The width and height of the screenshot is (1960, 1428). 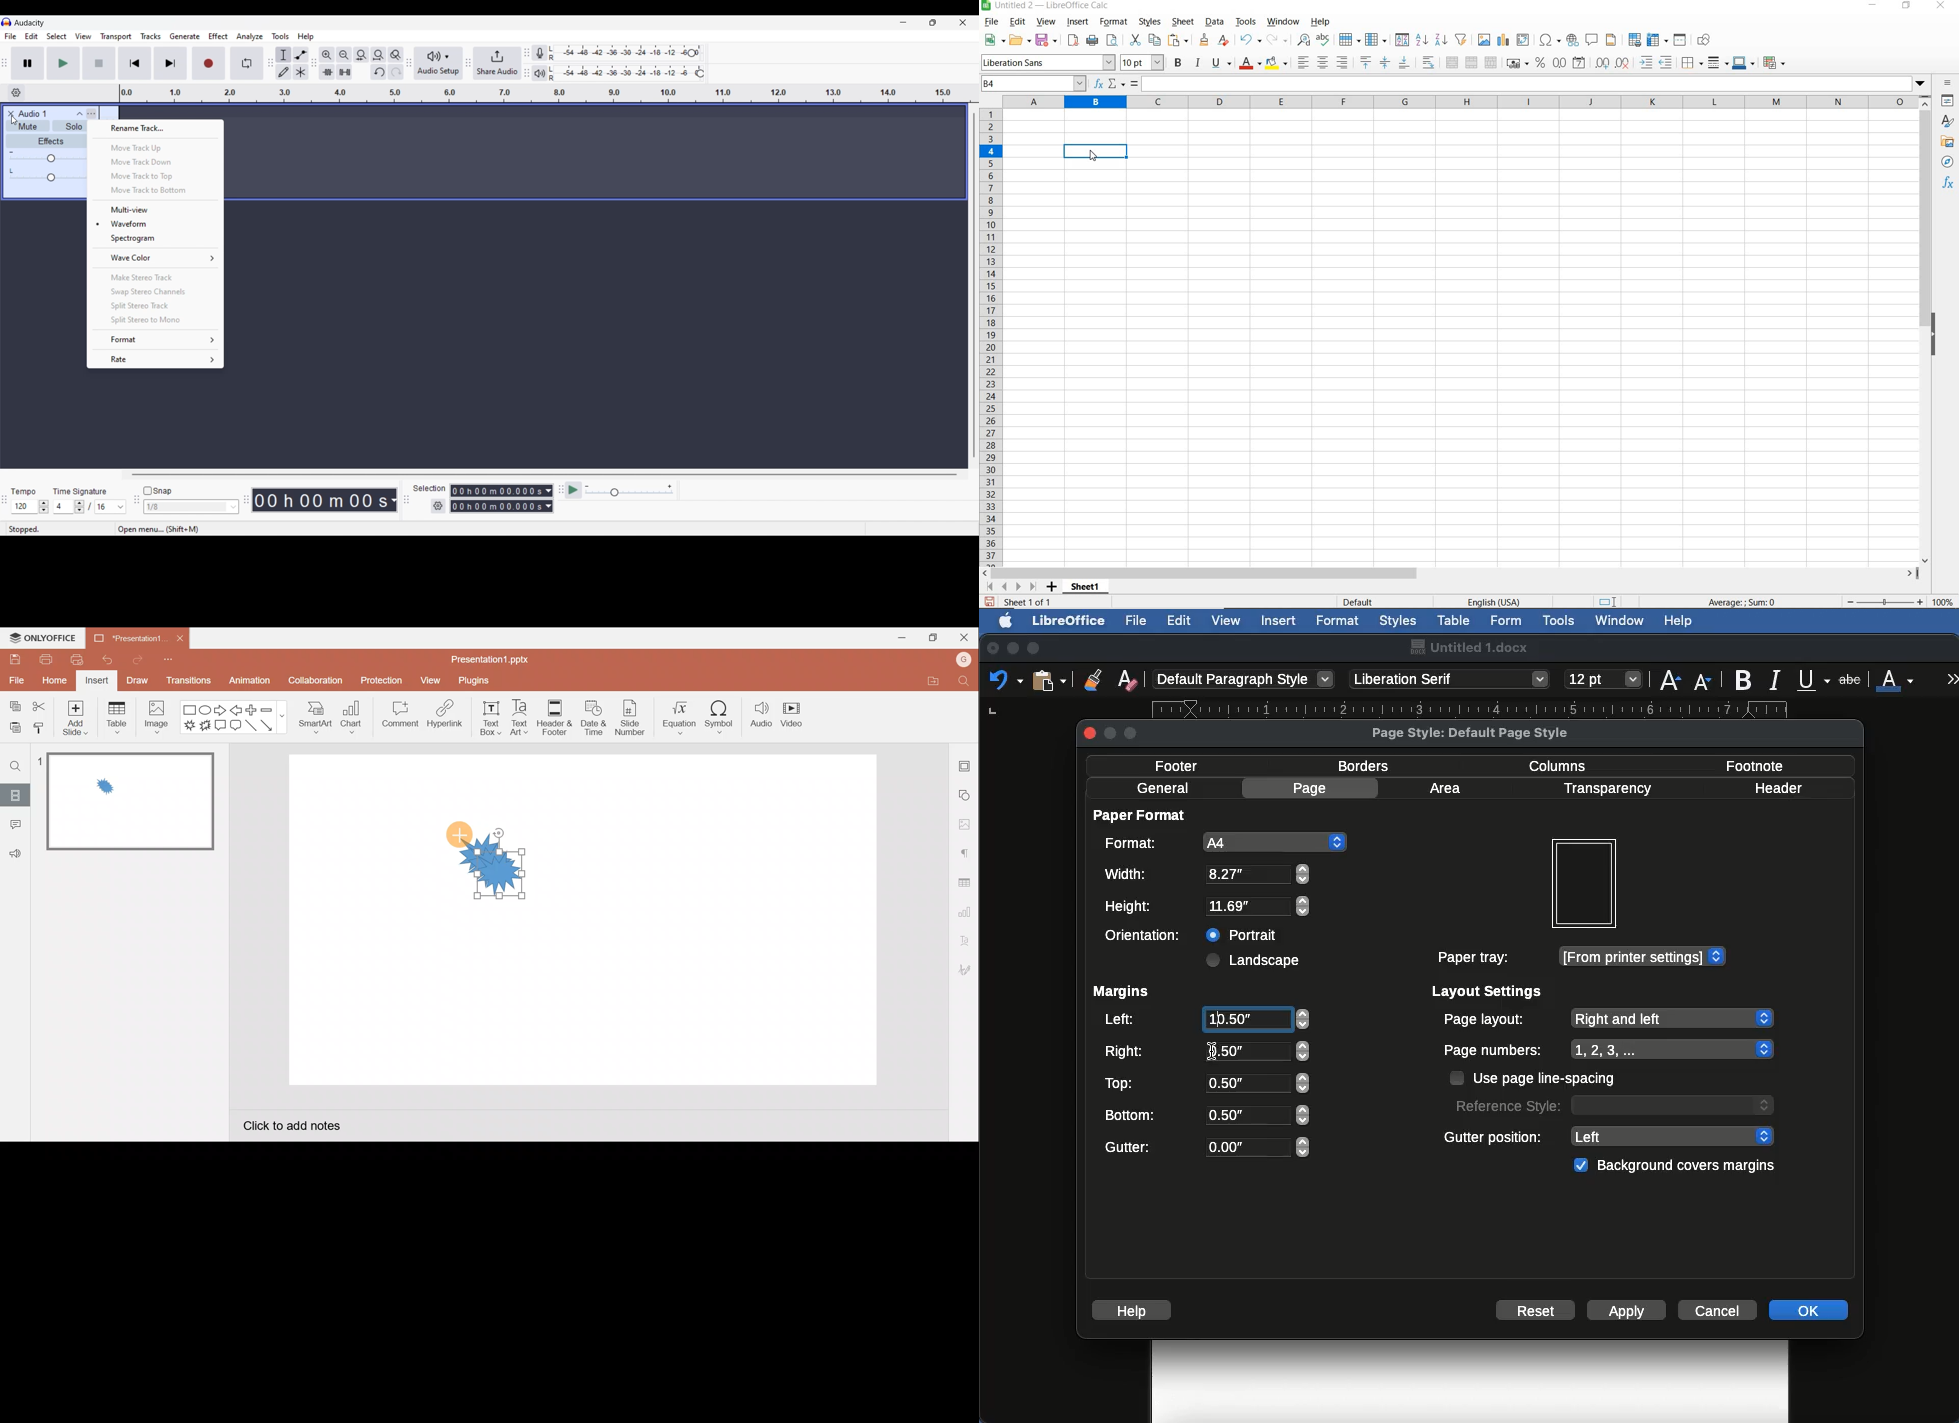 I want to click on Make stereo track, so click(x=156, y=277).